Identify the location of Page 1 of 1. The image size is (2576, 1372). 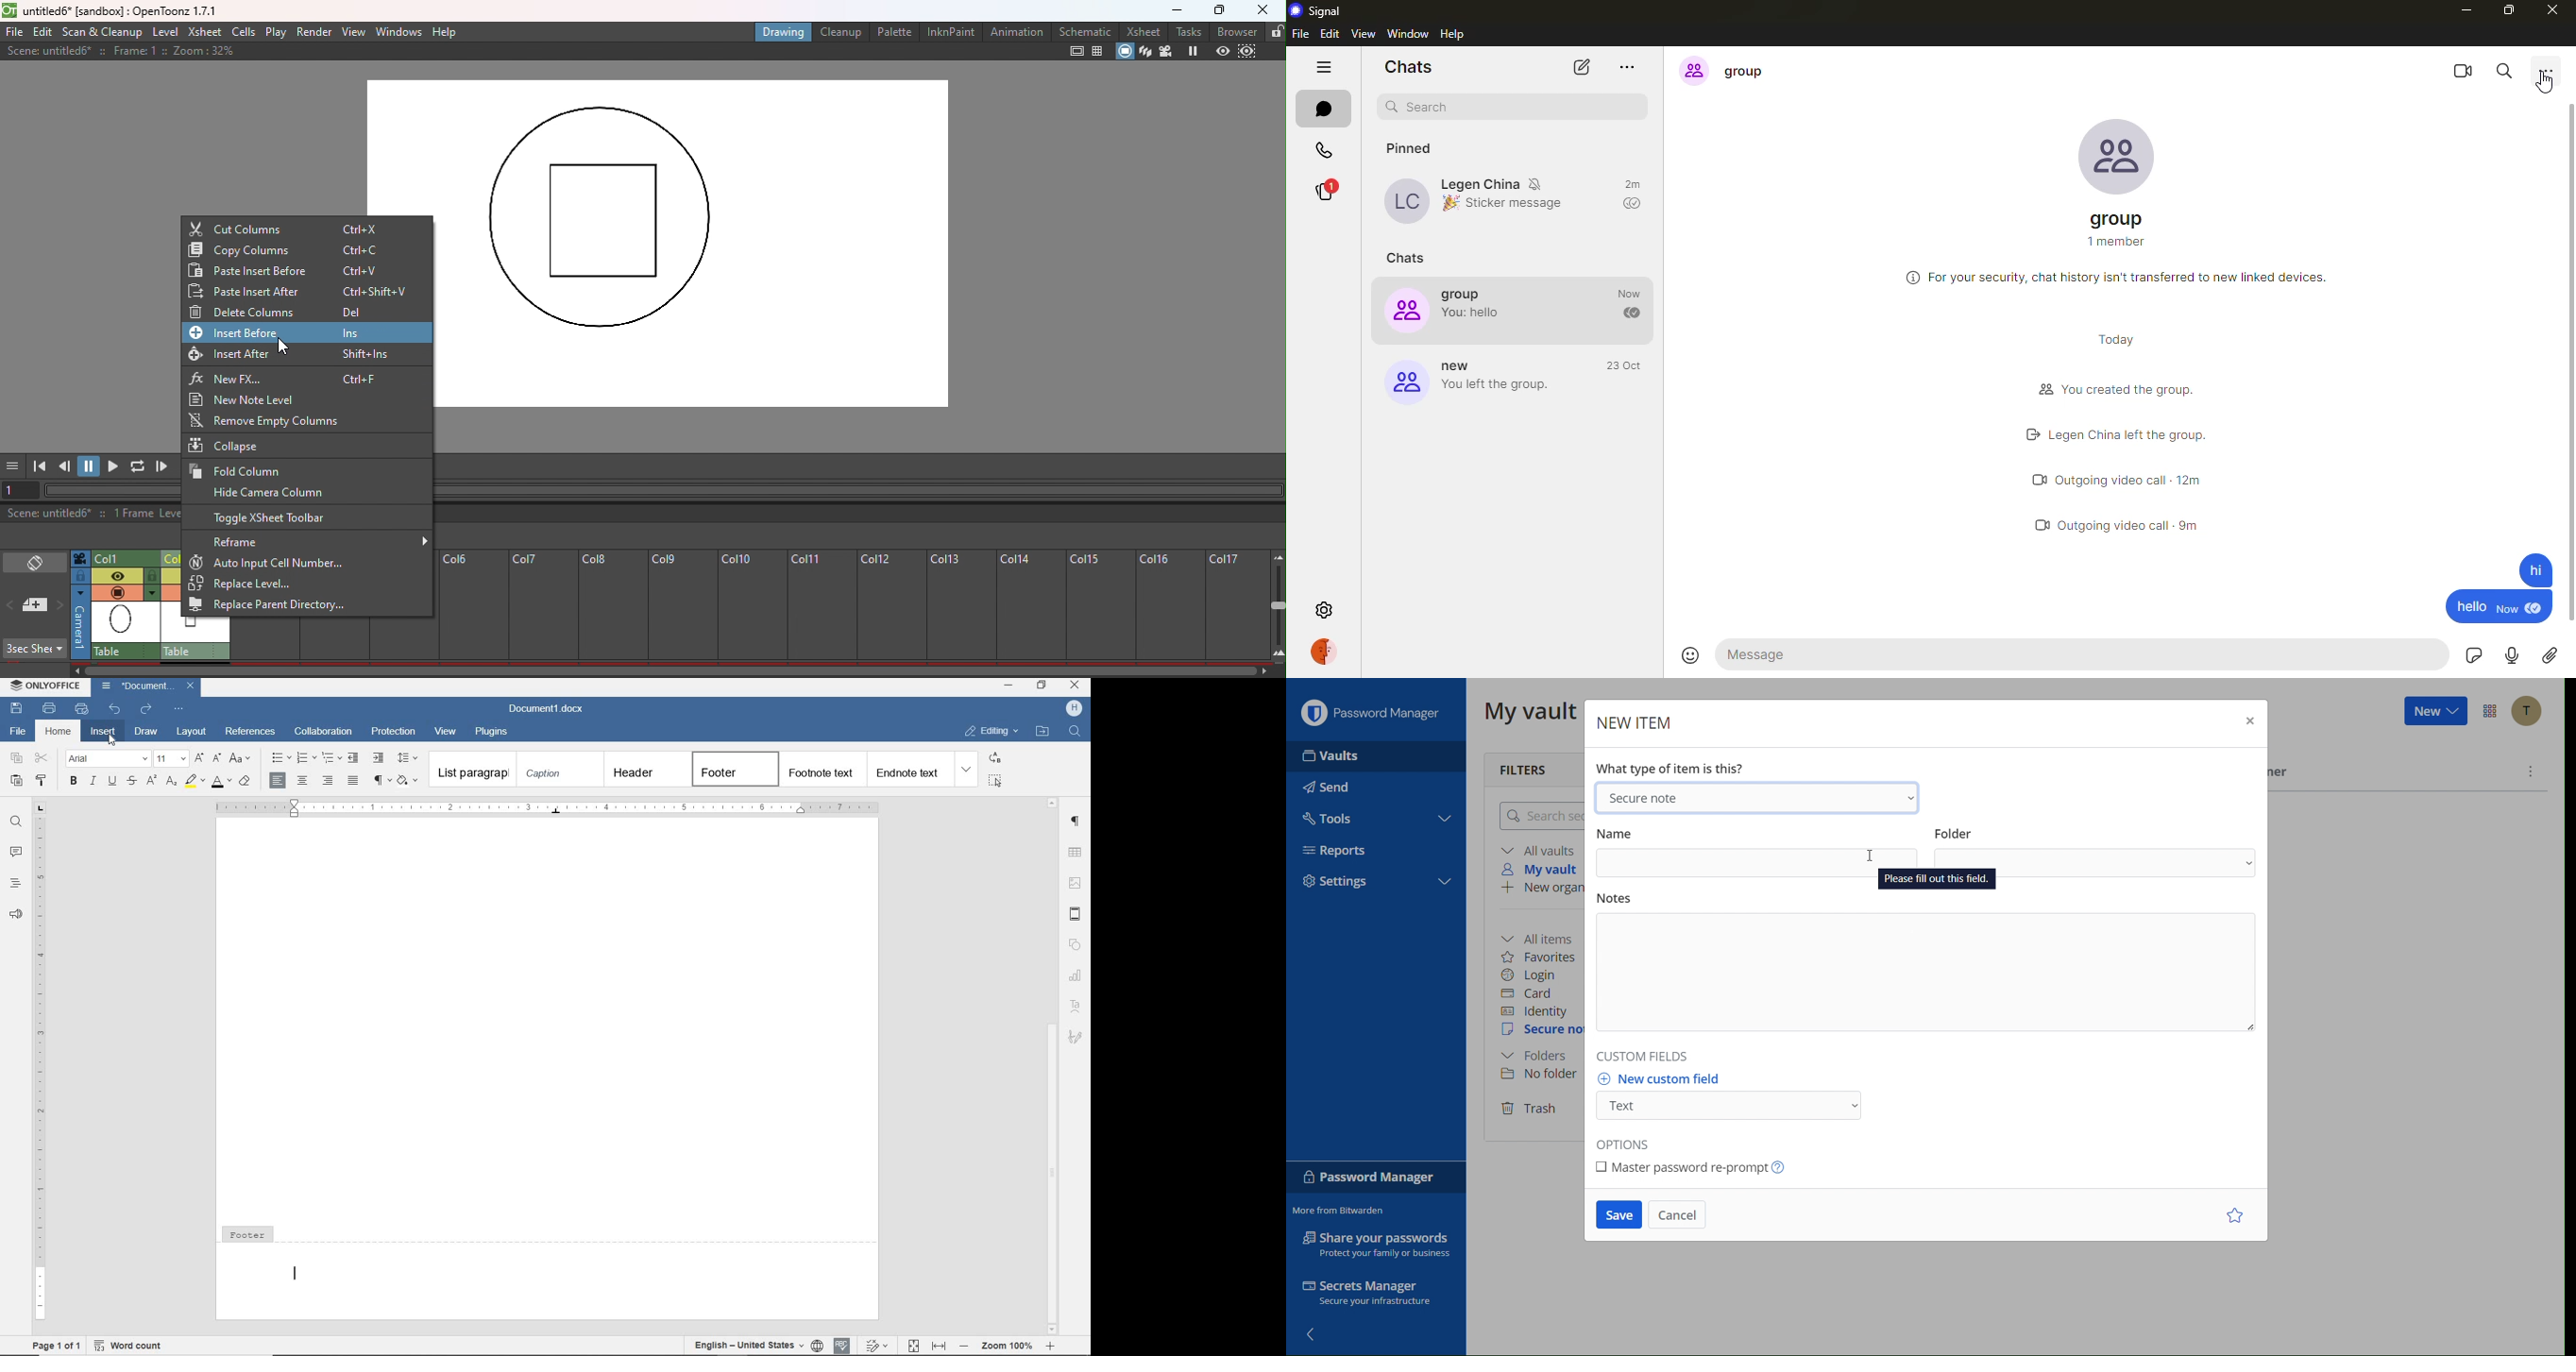
(51, 1345).